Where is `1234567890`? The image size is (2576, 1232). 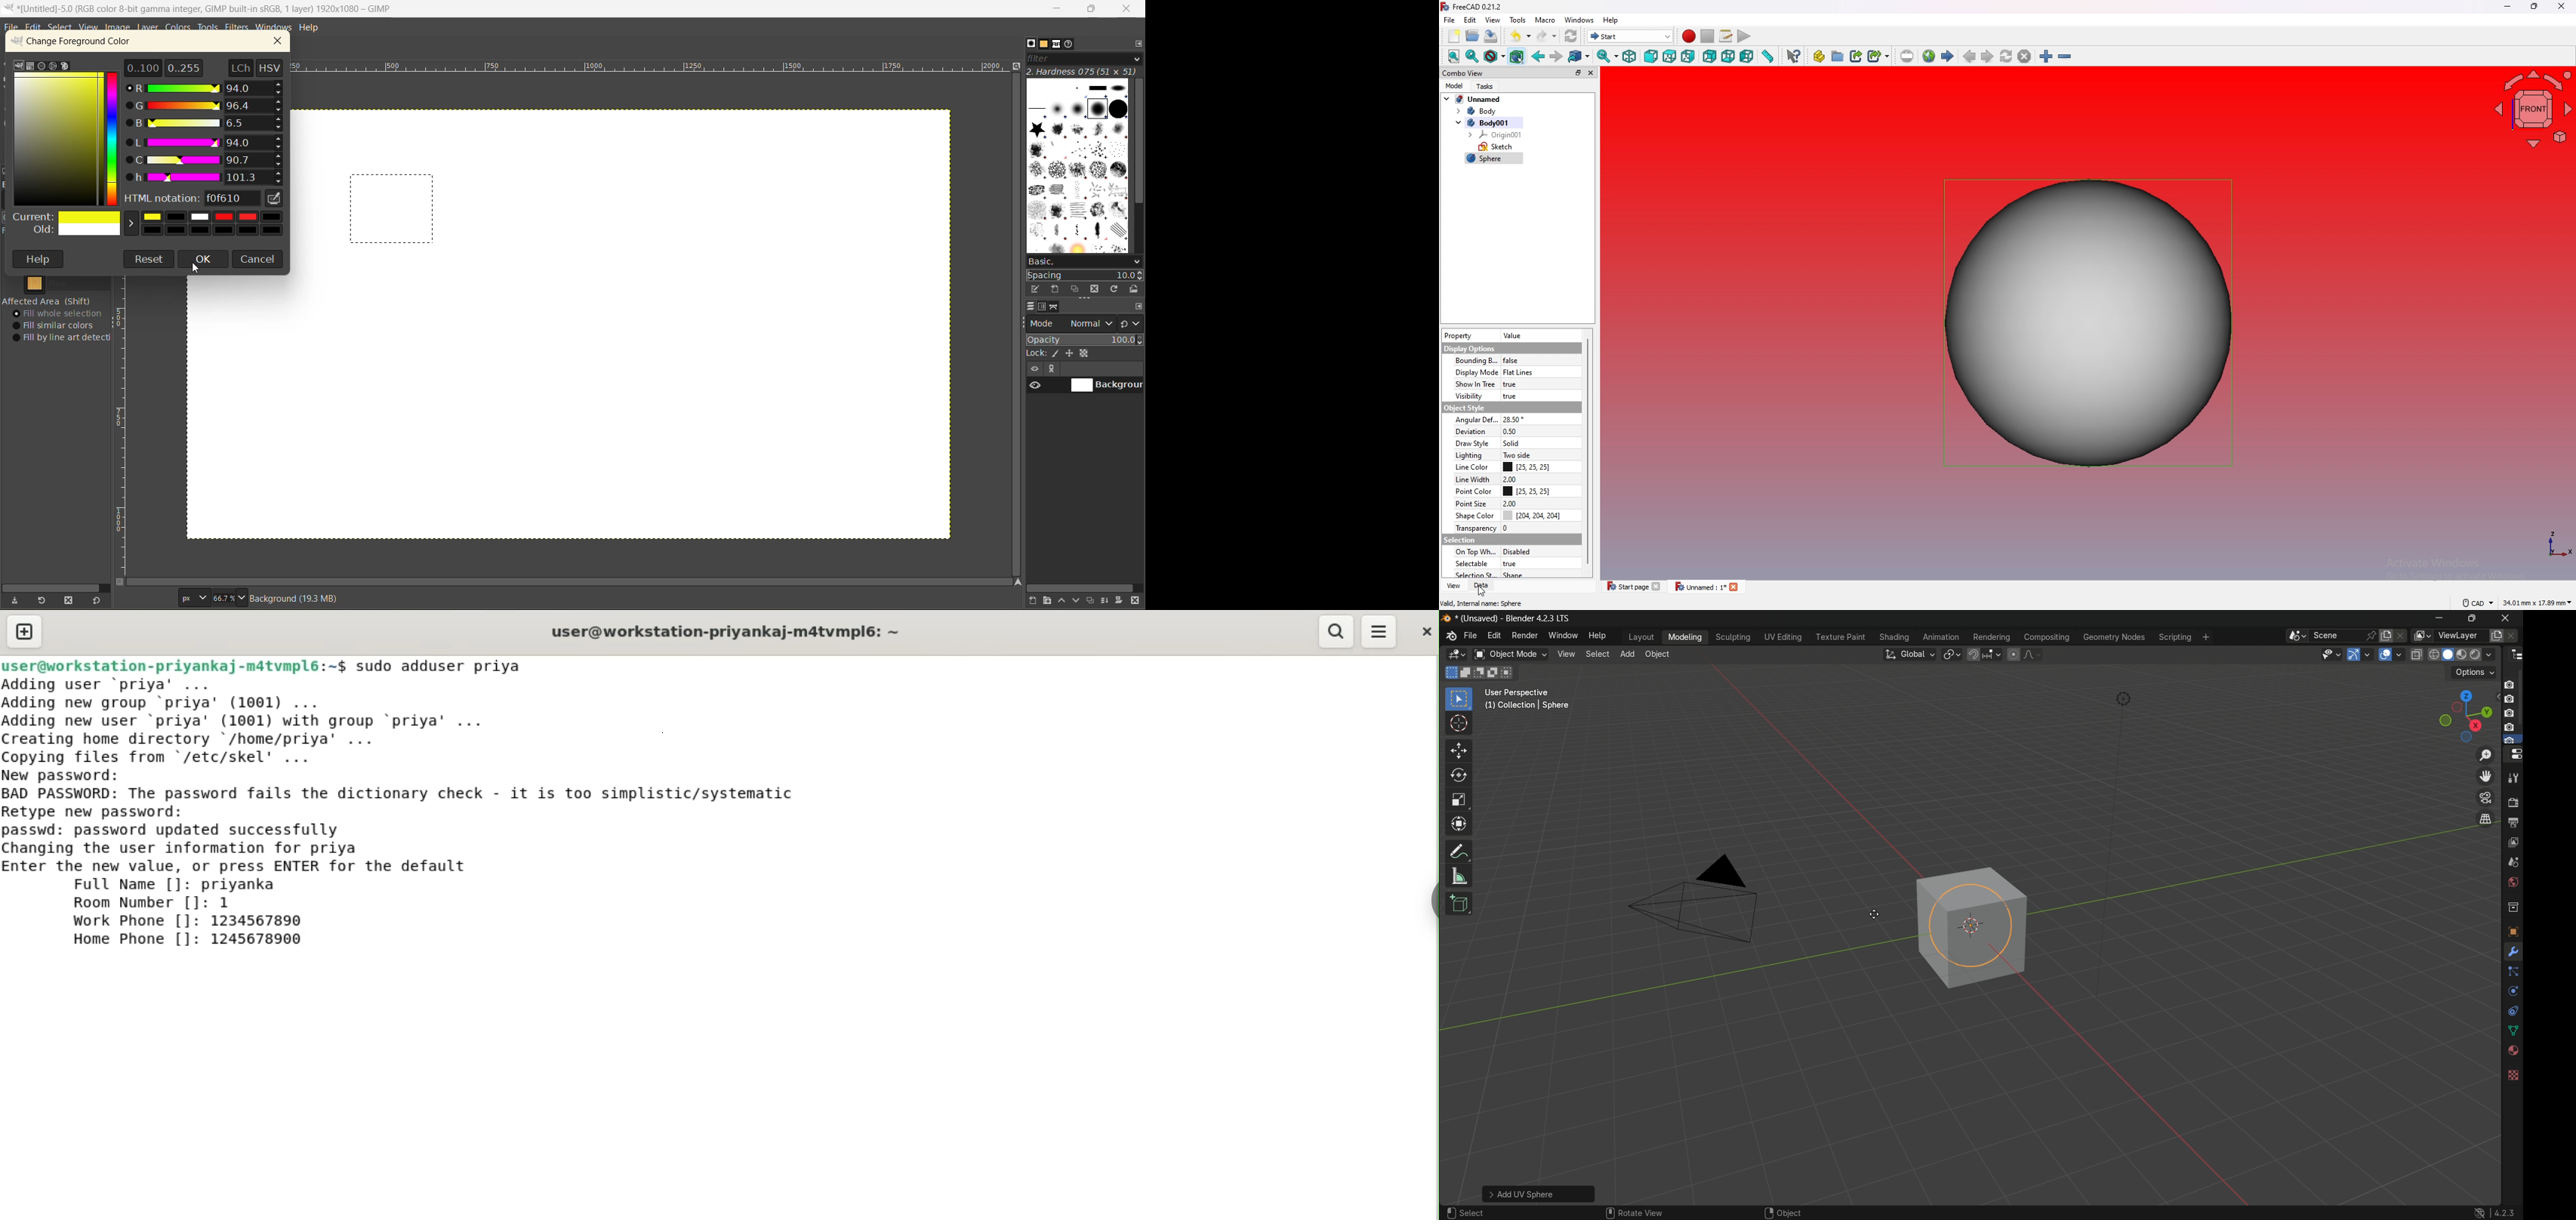
1234567890 is located at coordinates (267, 922).